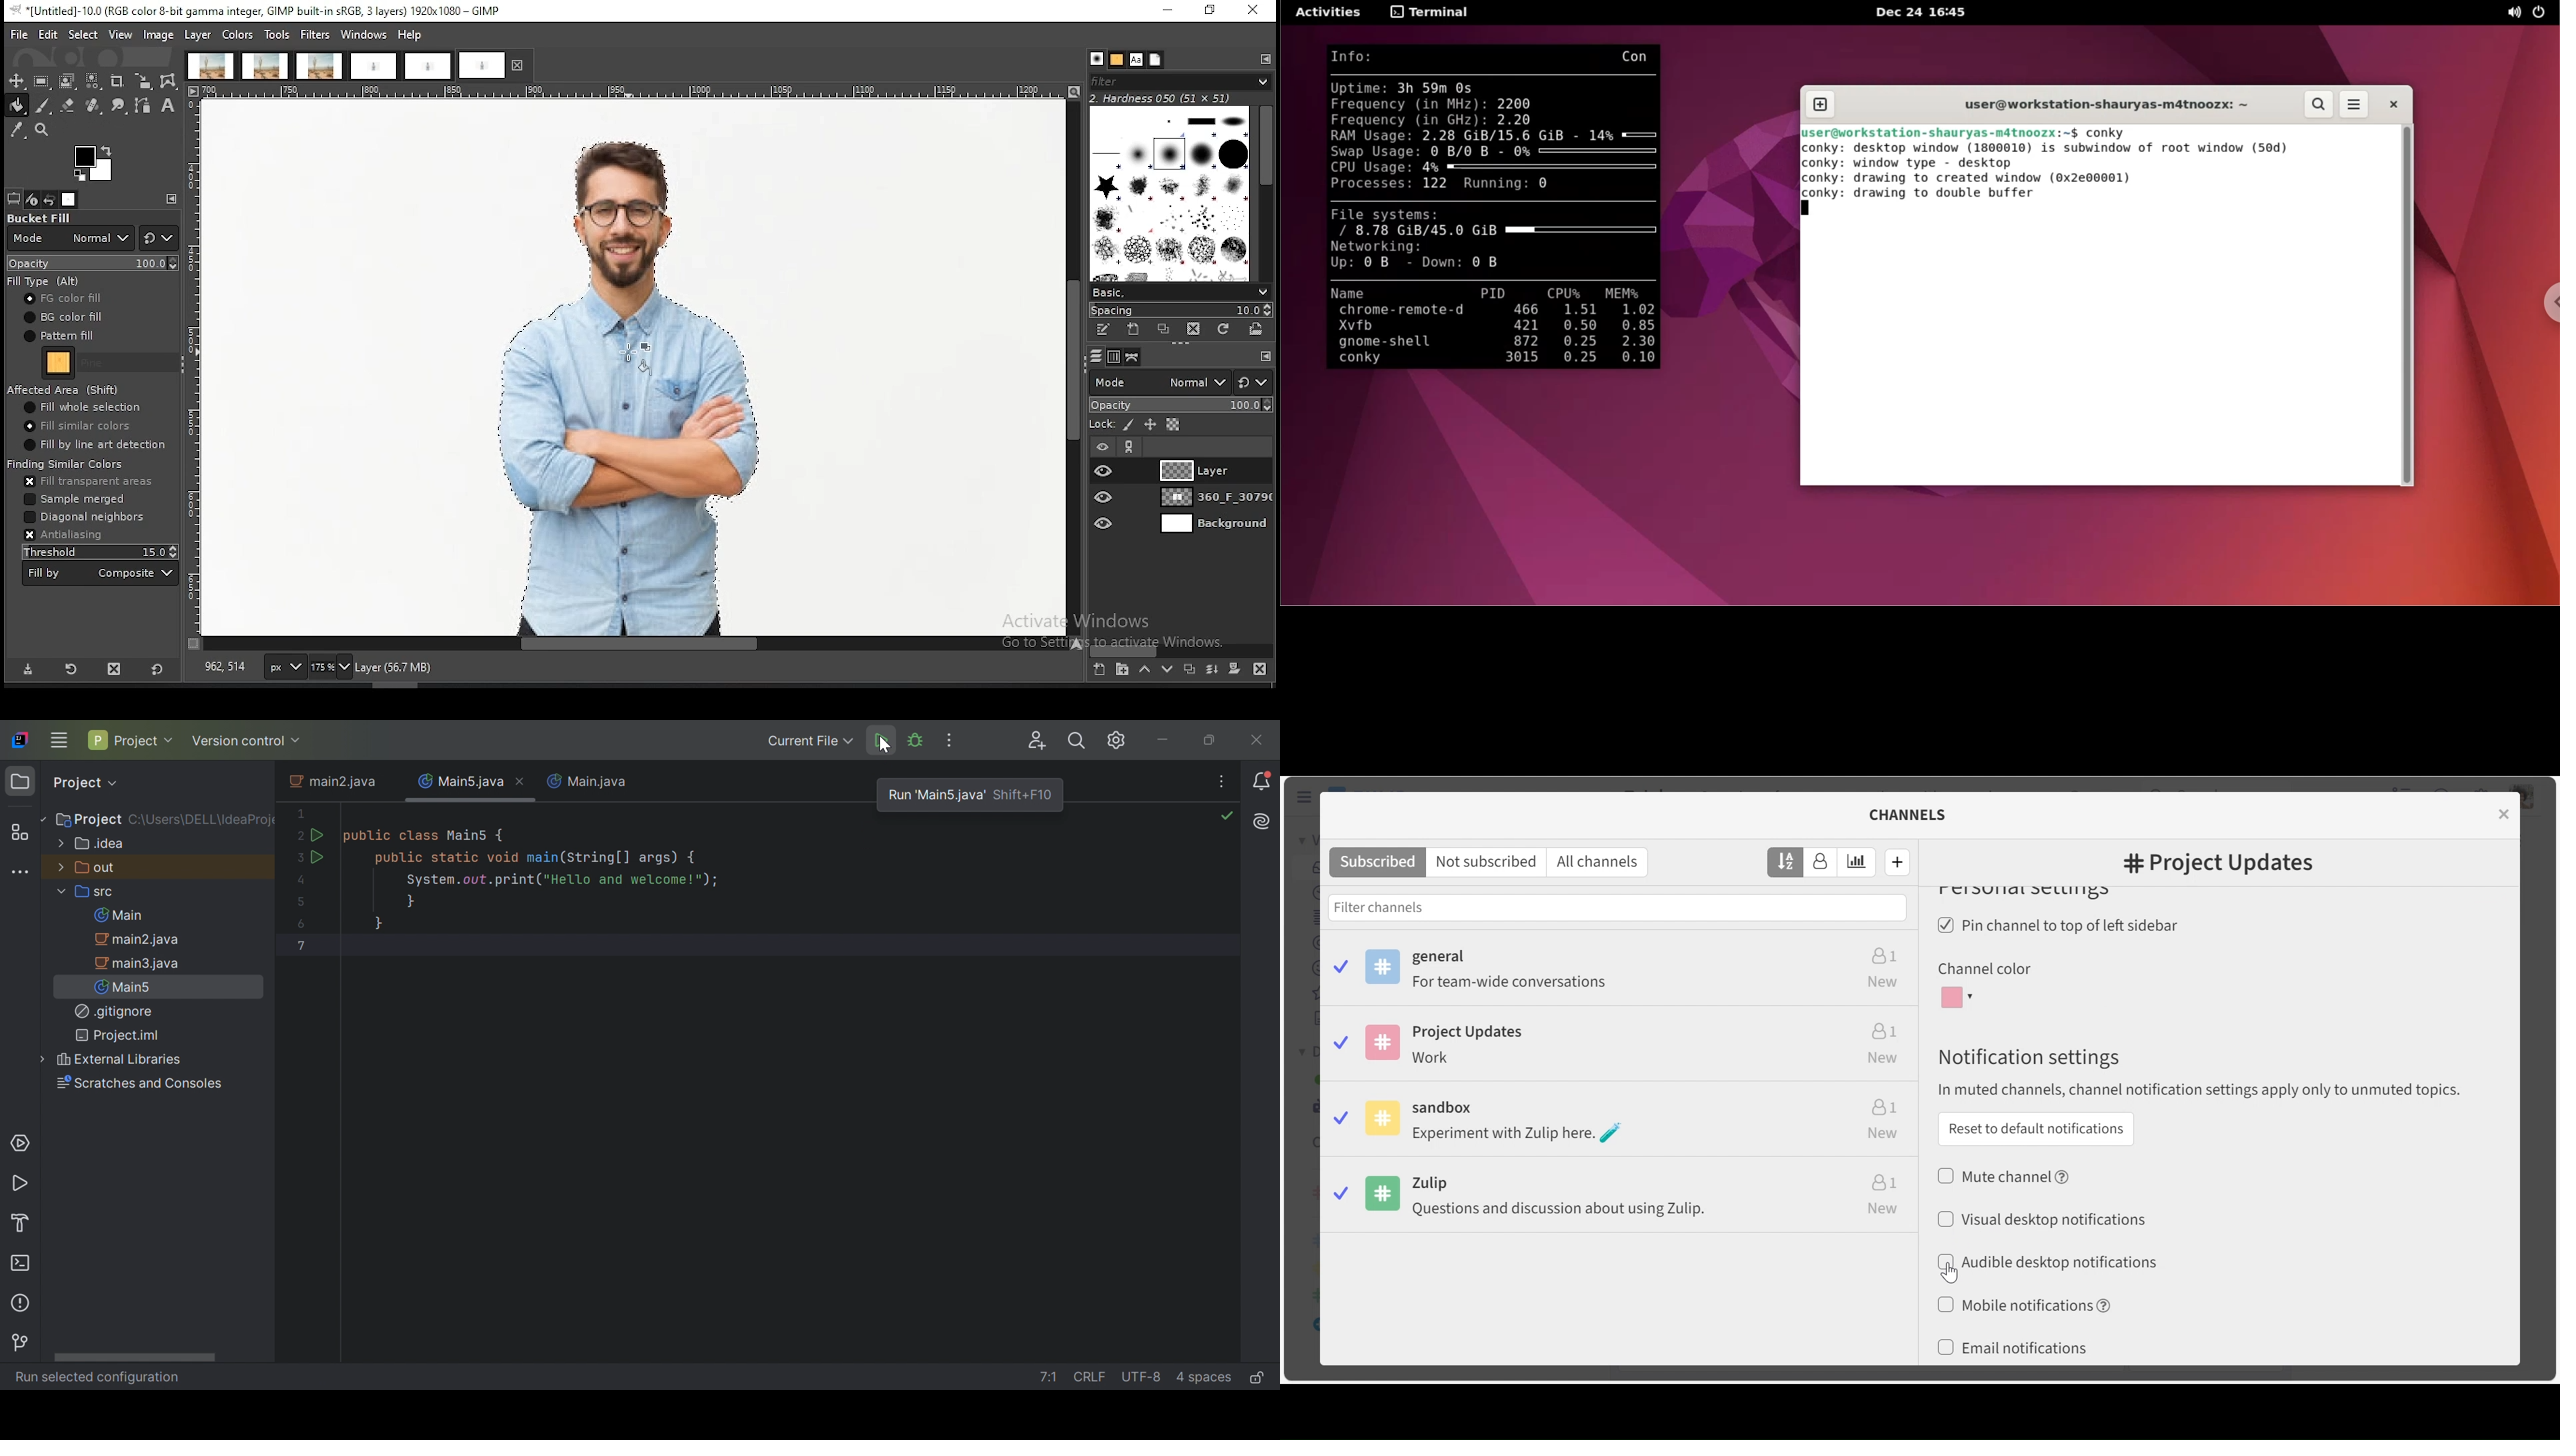  I want to click on filters, so click(316, 35).